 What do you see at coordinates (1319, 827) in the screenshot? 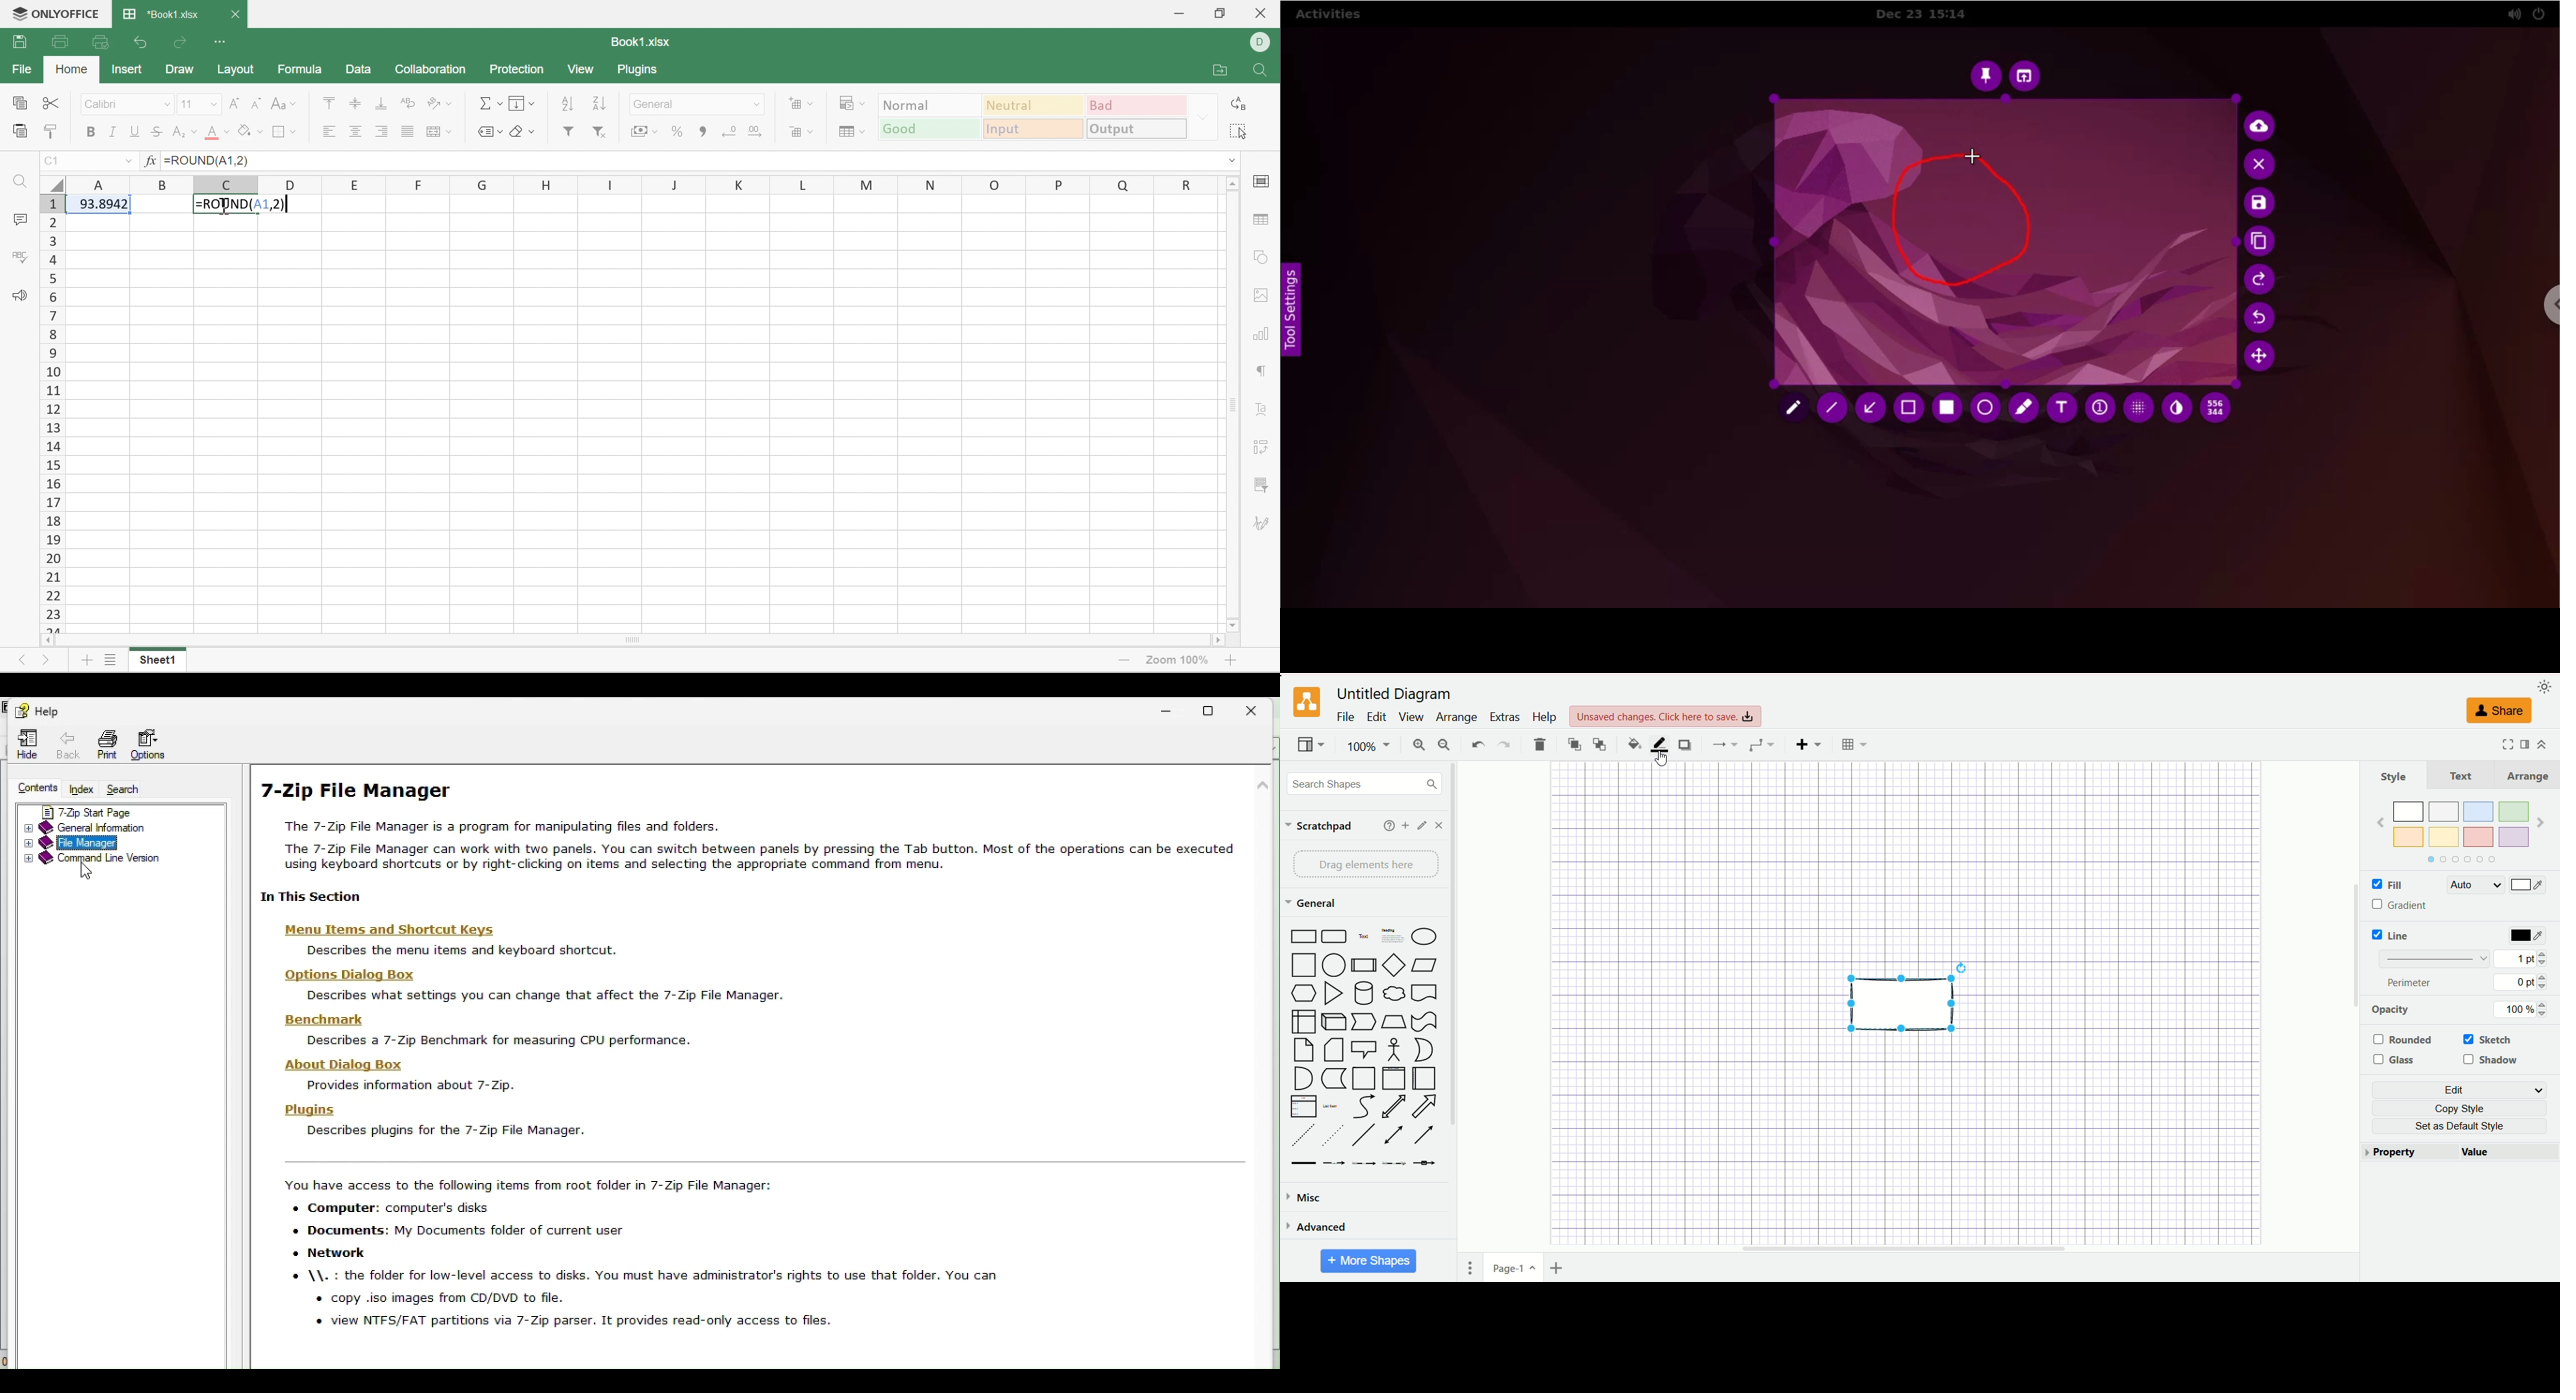
I see `scratchpad` at bounding box center [1319, 827].